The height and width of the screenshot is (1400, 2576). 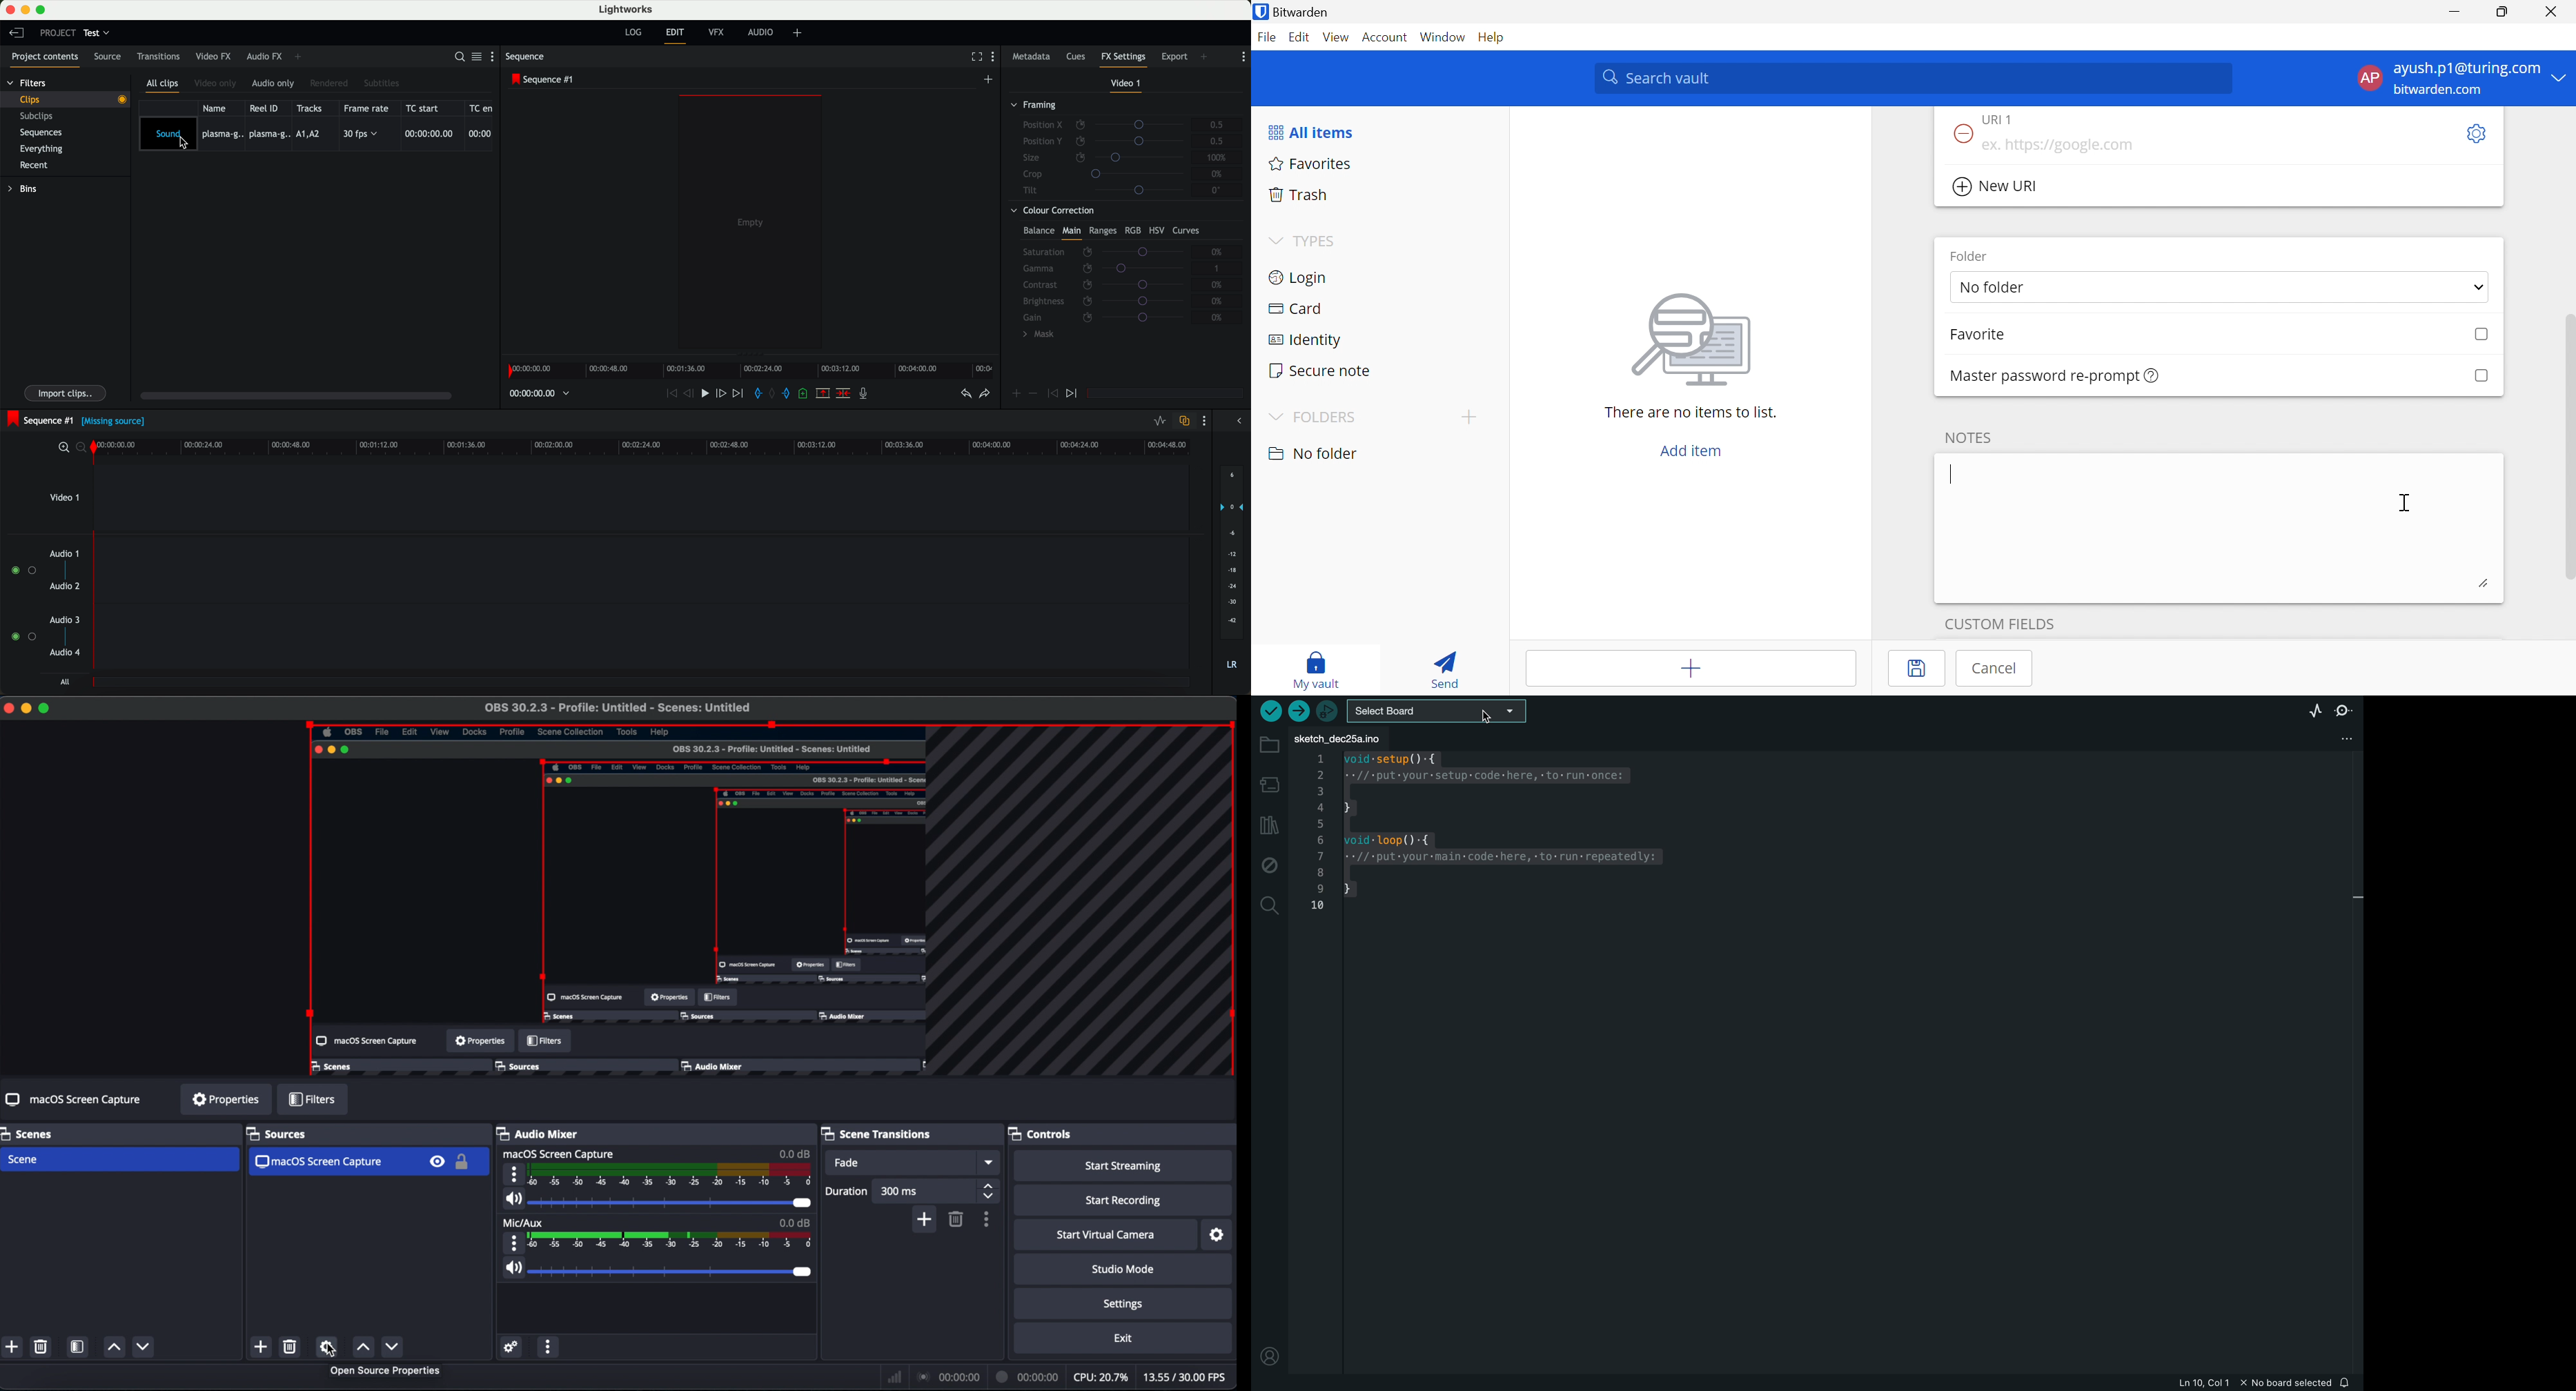 I want to click on selection highlight, so click(x=310, y=903).